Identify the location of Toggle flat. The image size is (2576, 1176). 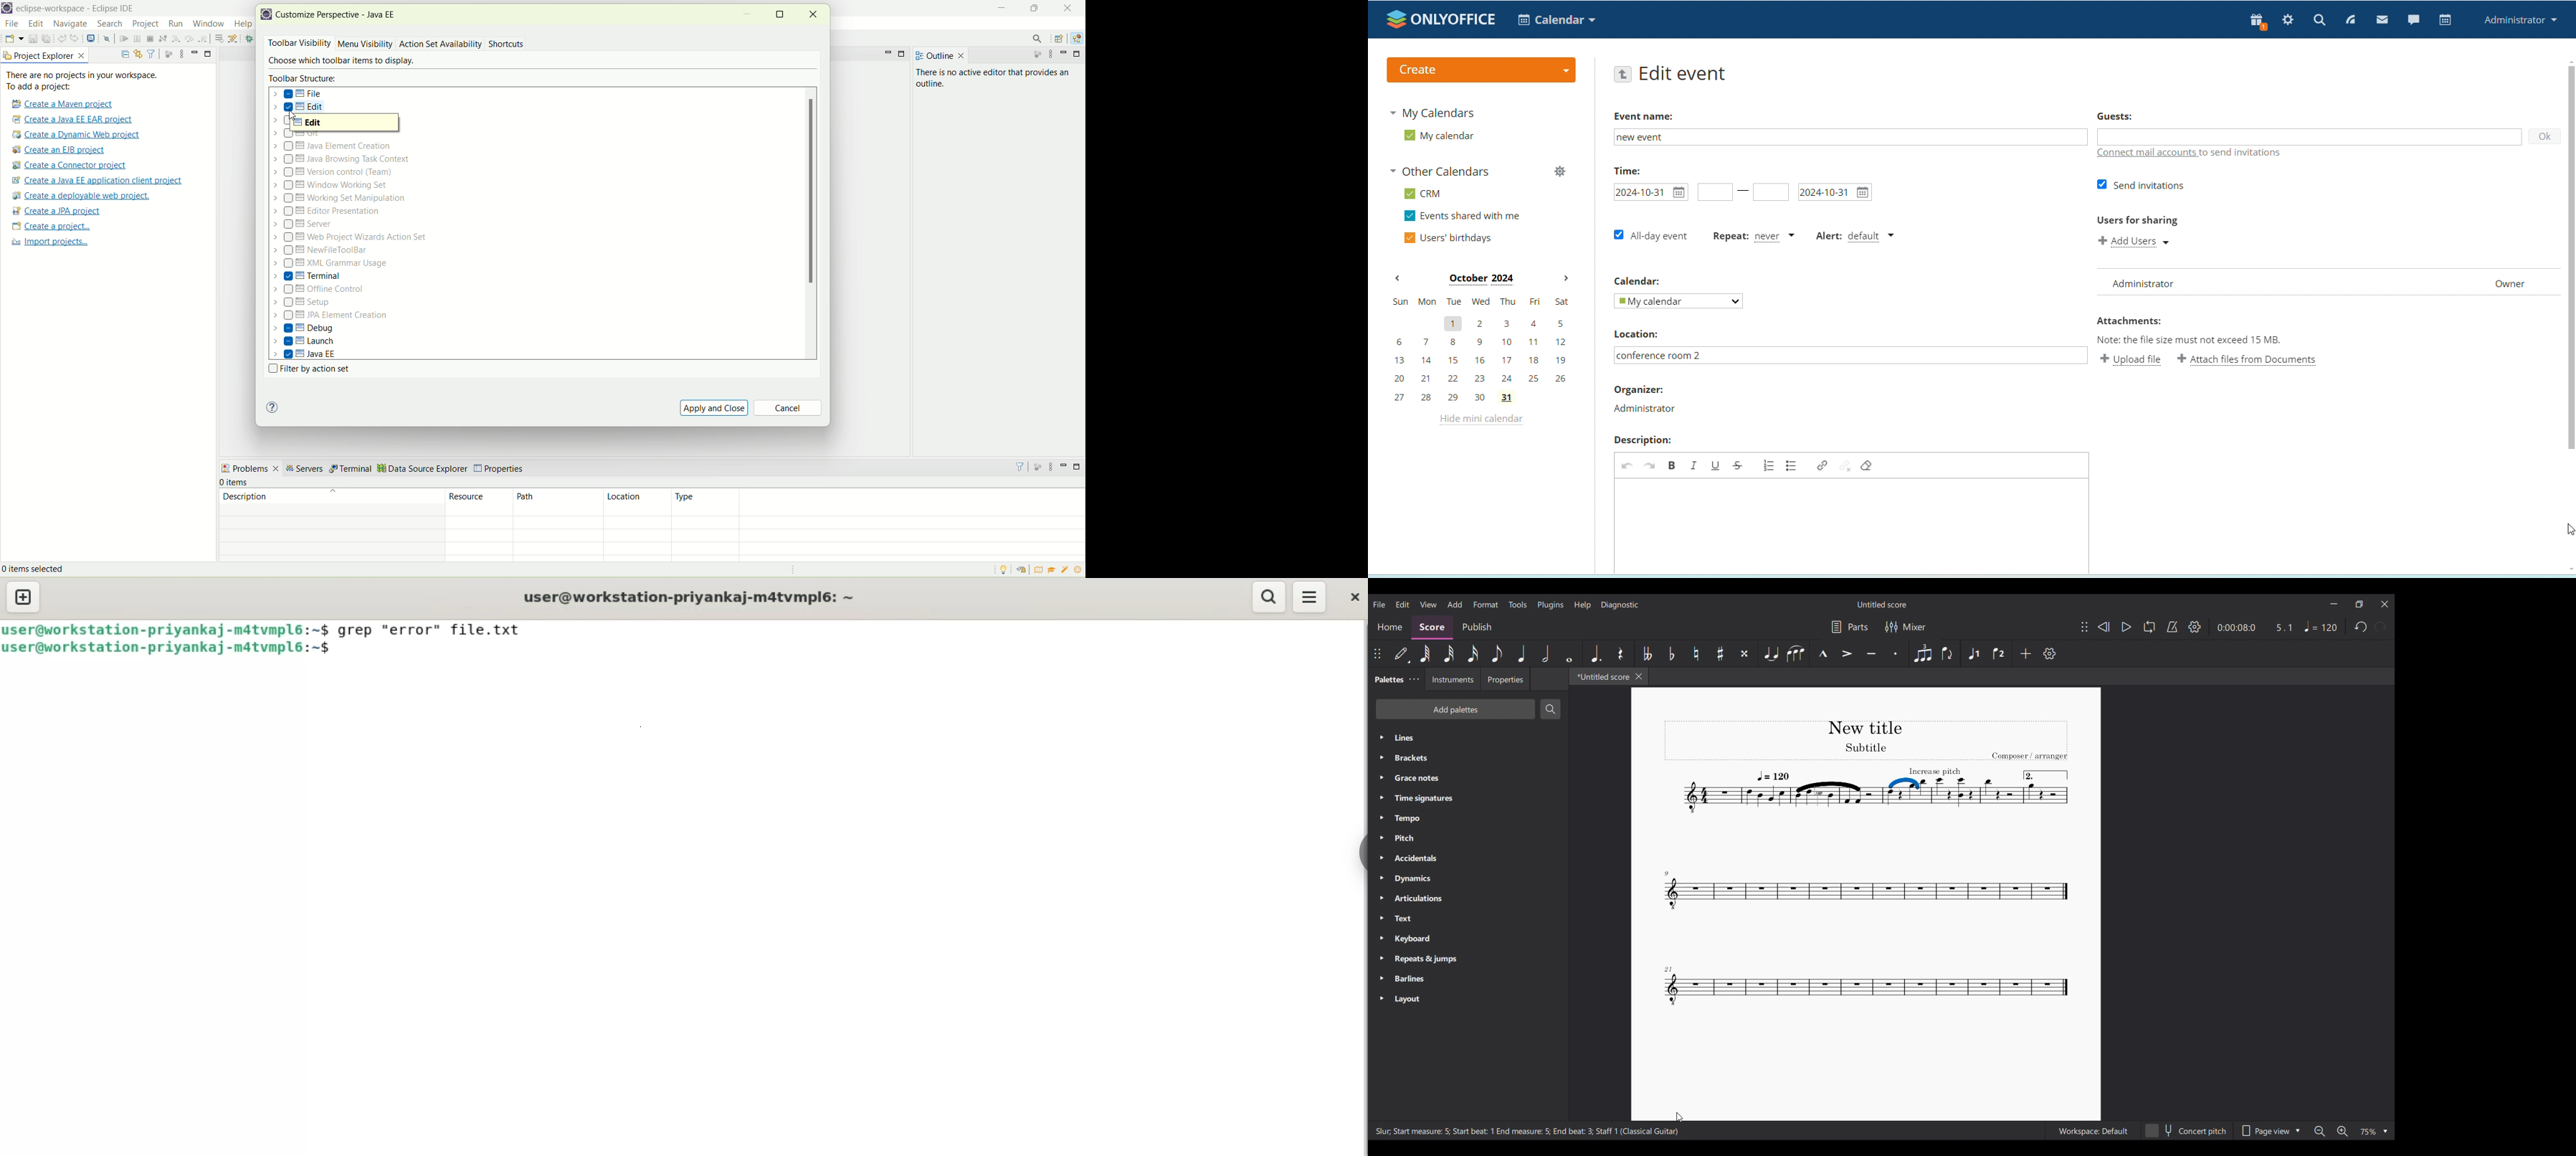
(1672, 653).